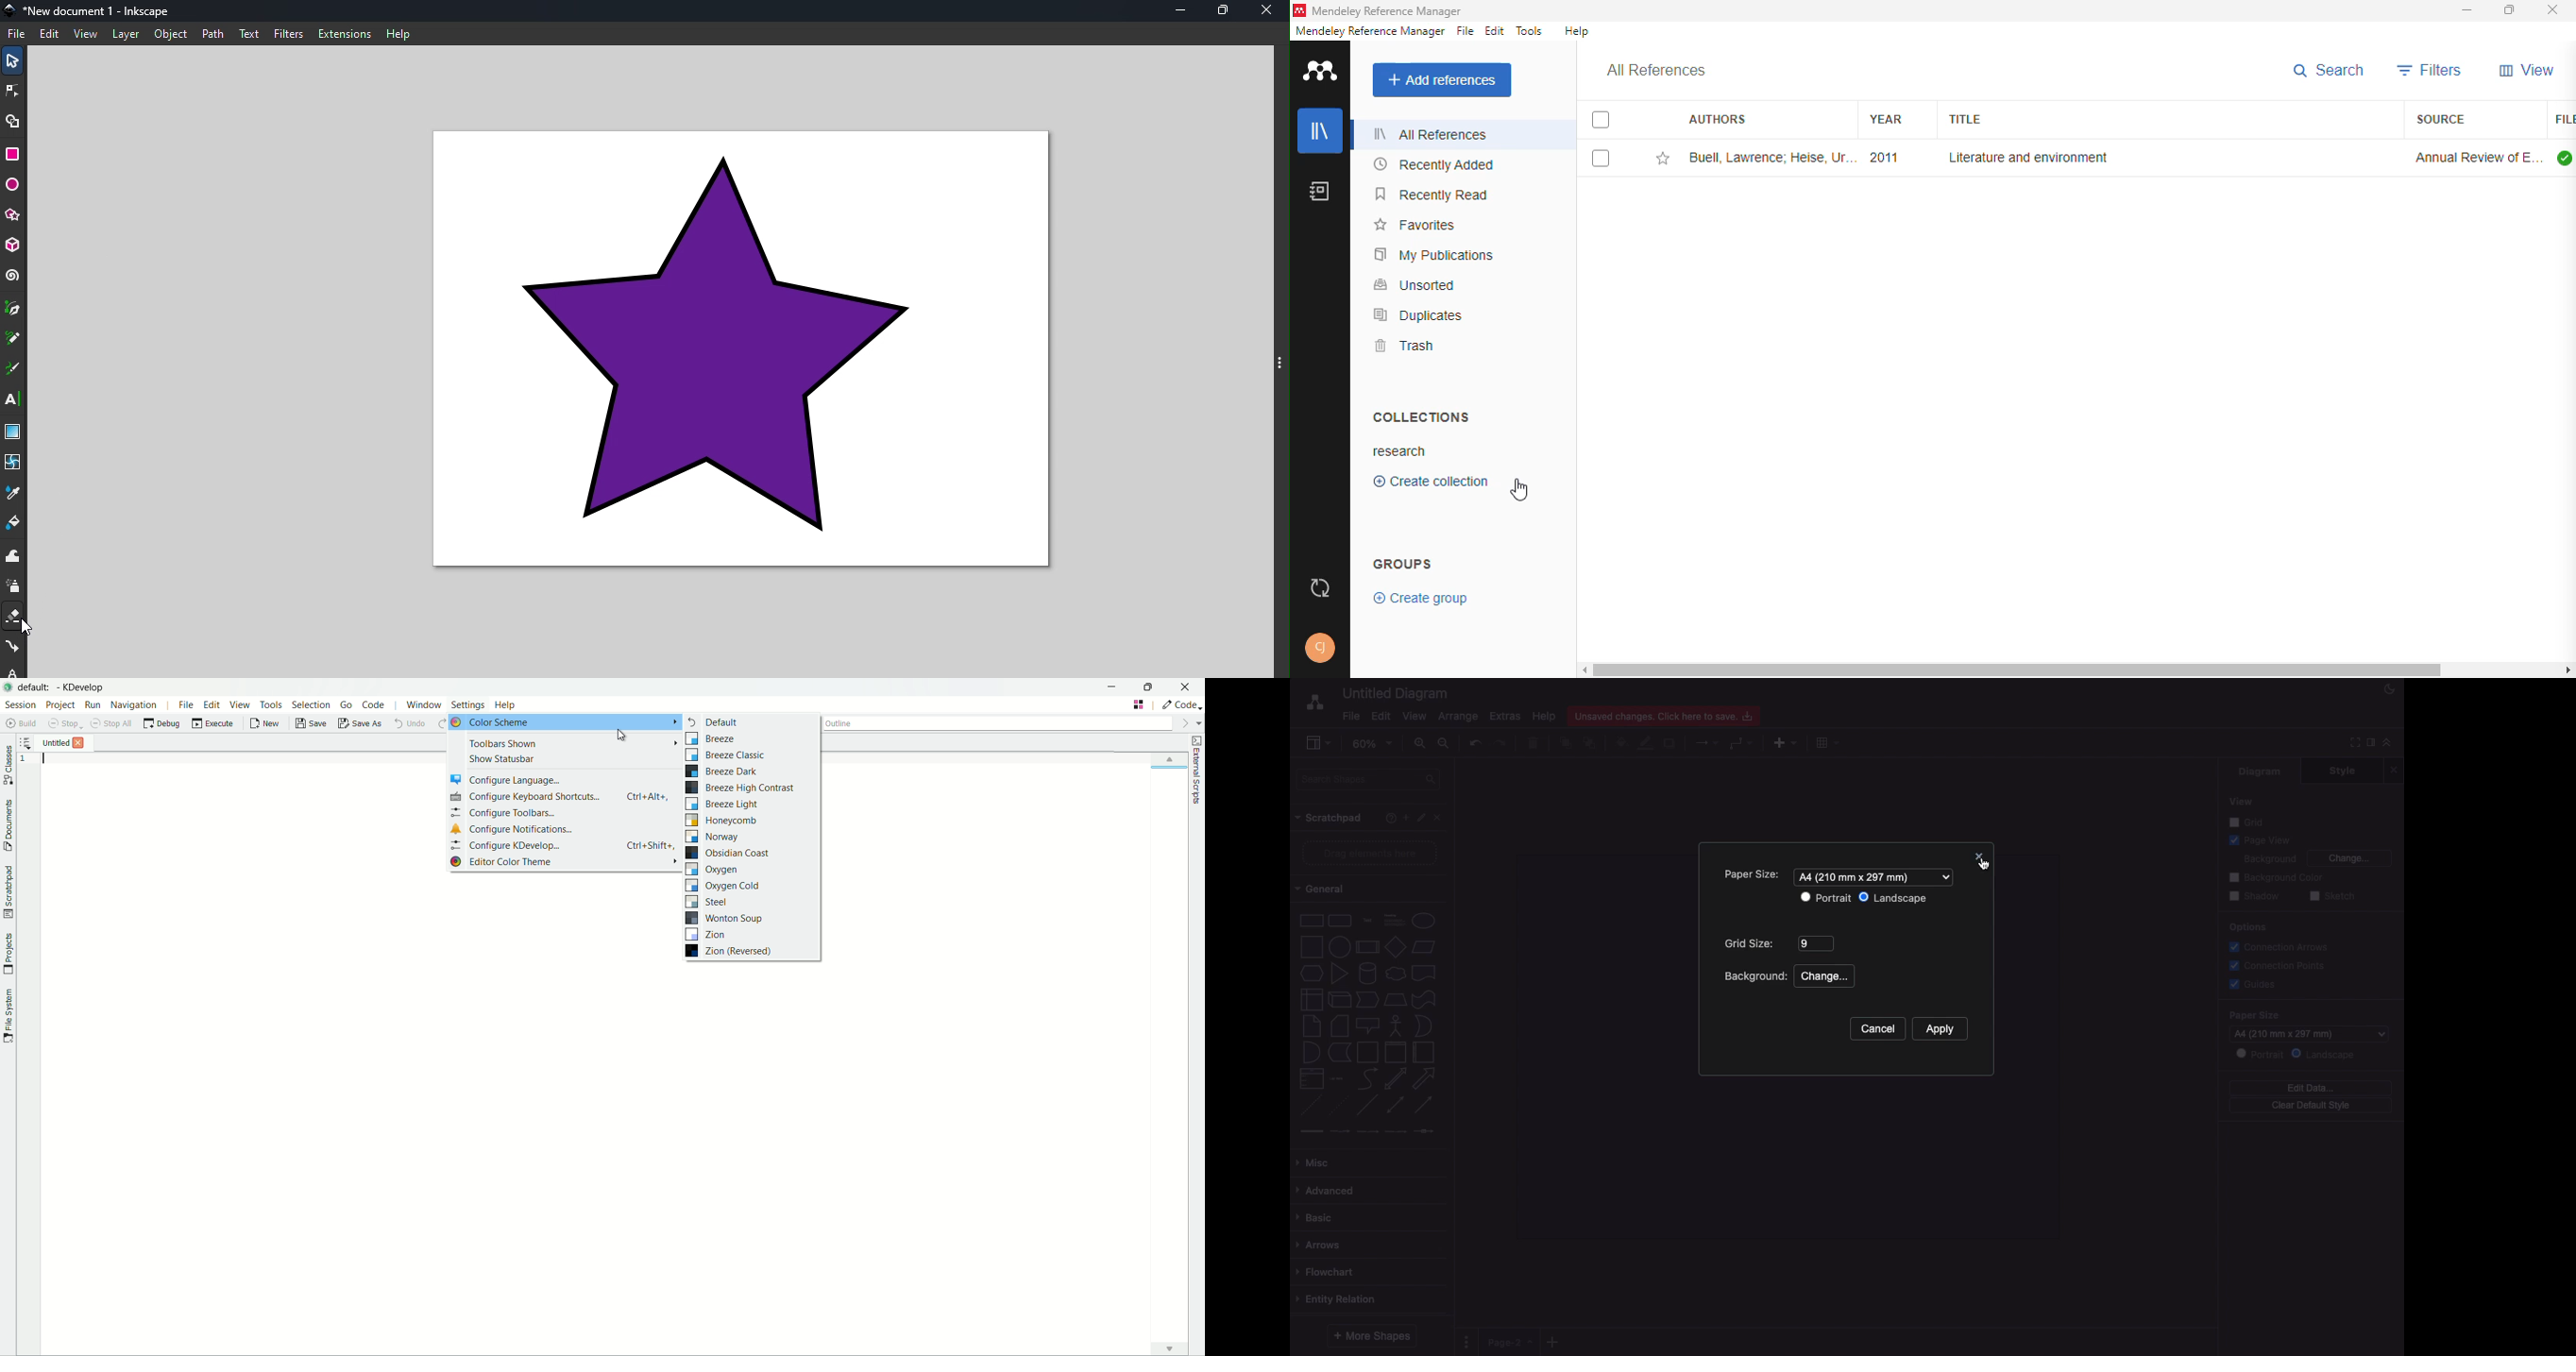 Image resolution: width=2576 pixels, height=1372 pixels. What do you see at coordinates (2240, 802) in the screenshot?
I see `View ` at bounding box center [2240, 802].